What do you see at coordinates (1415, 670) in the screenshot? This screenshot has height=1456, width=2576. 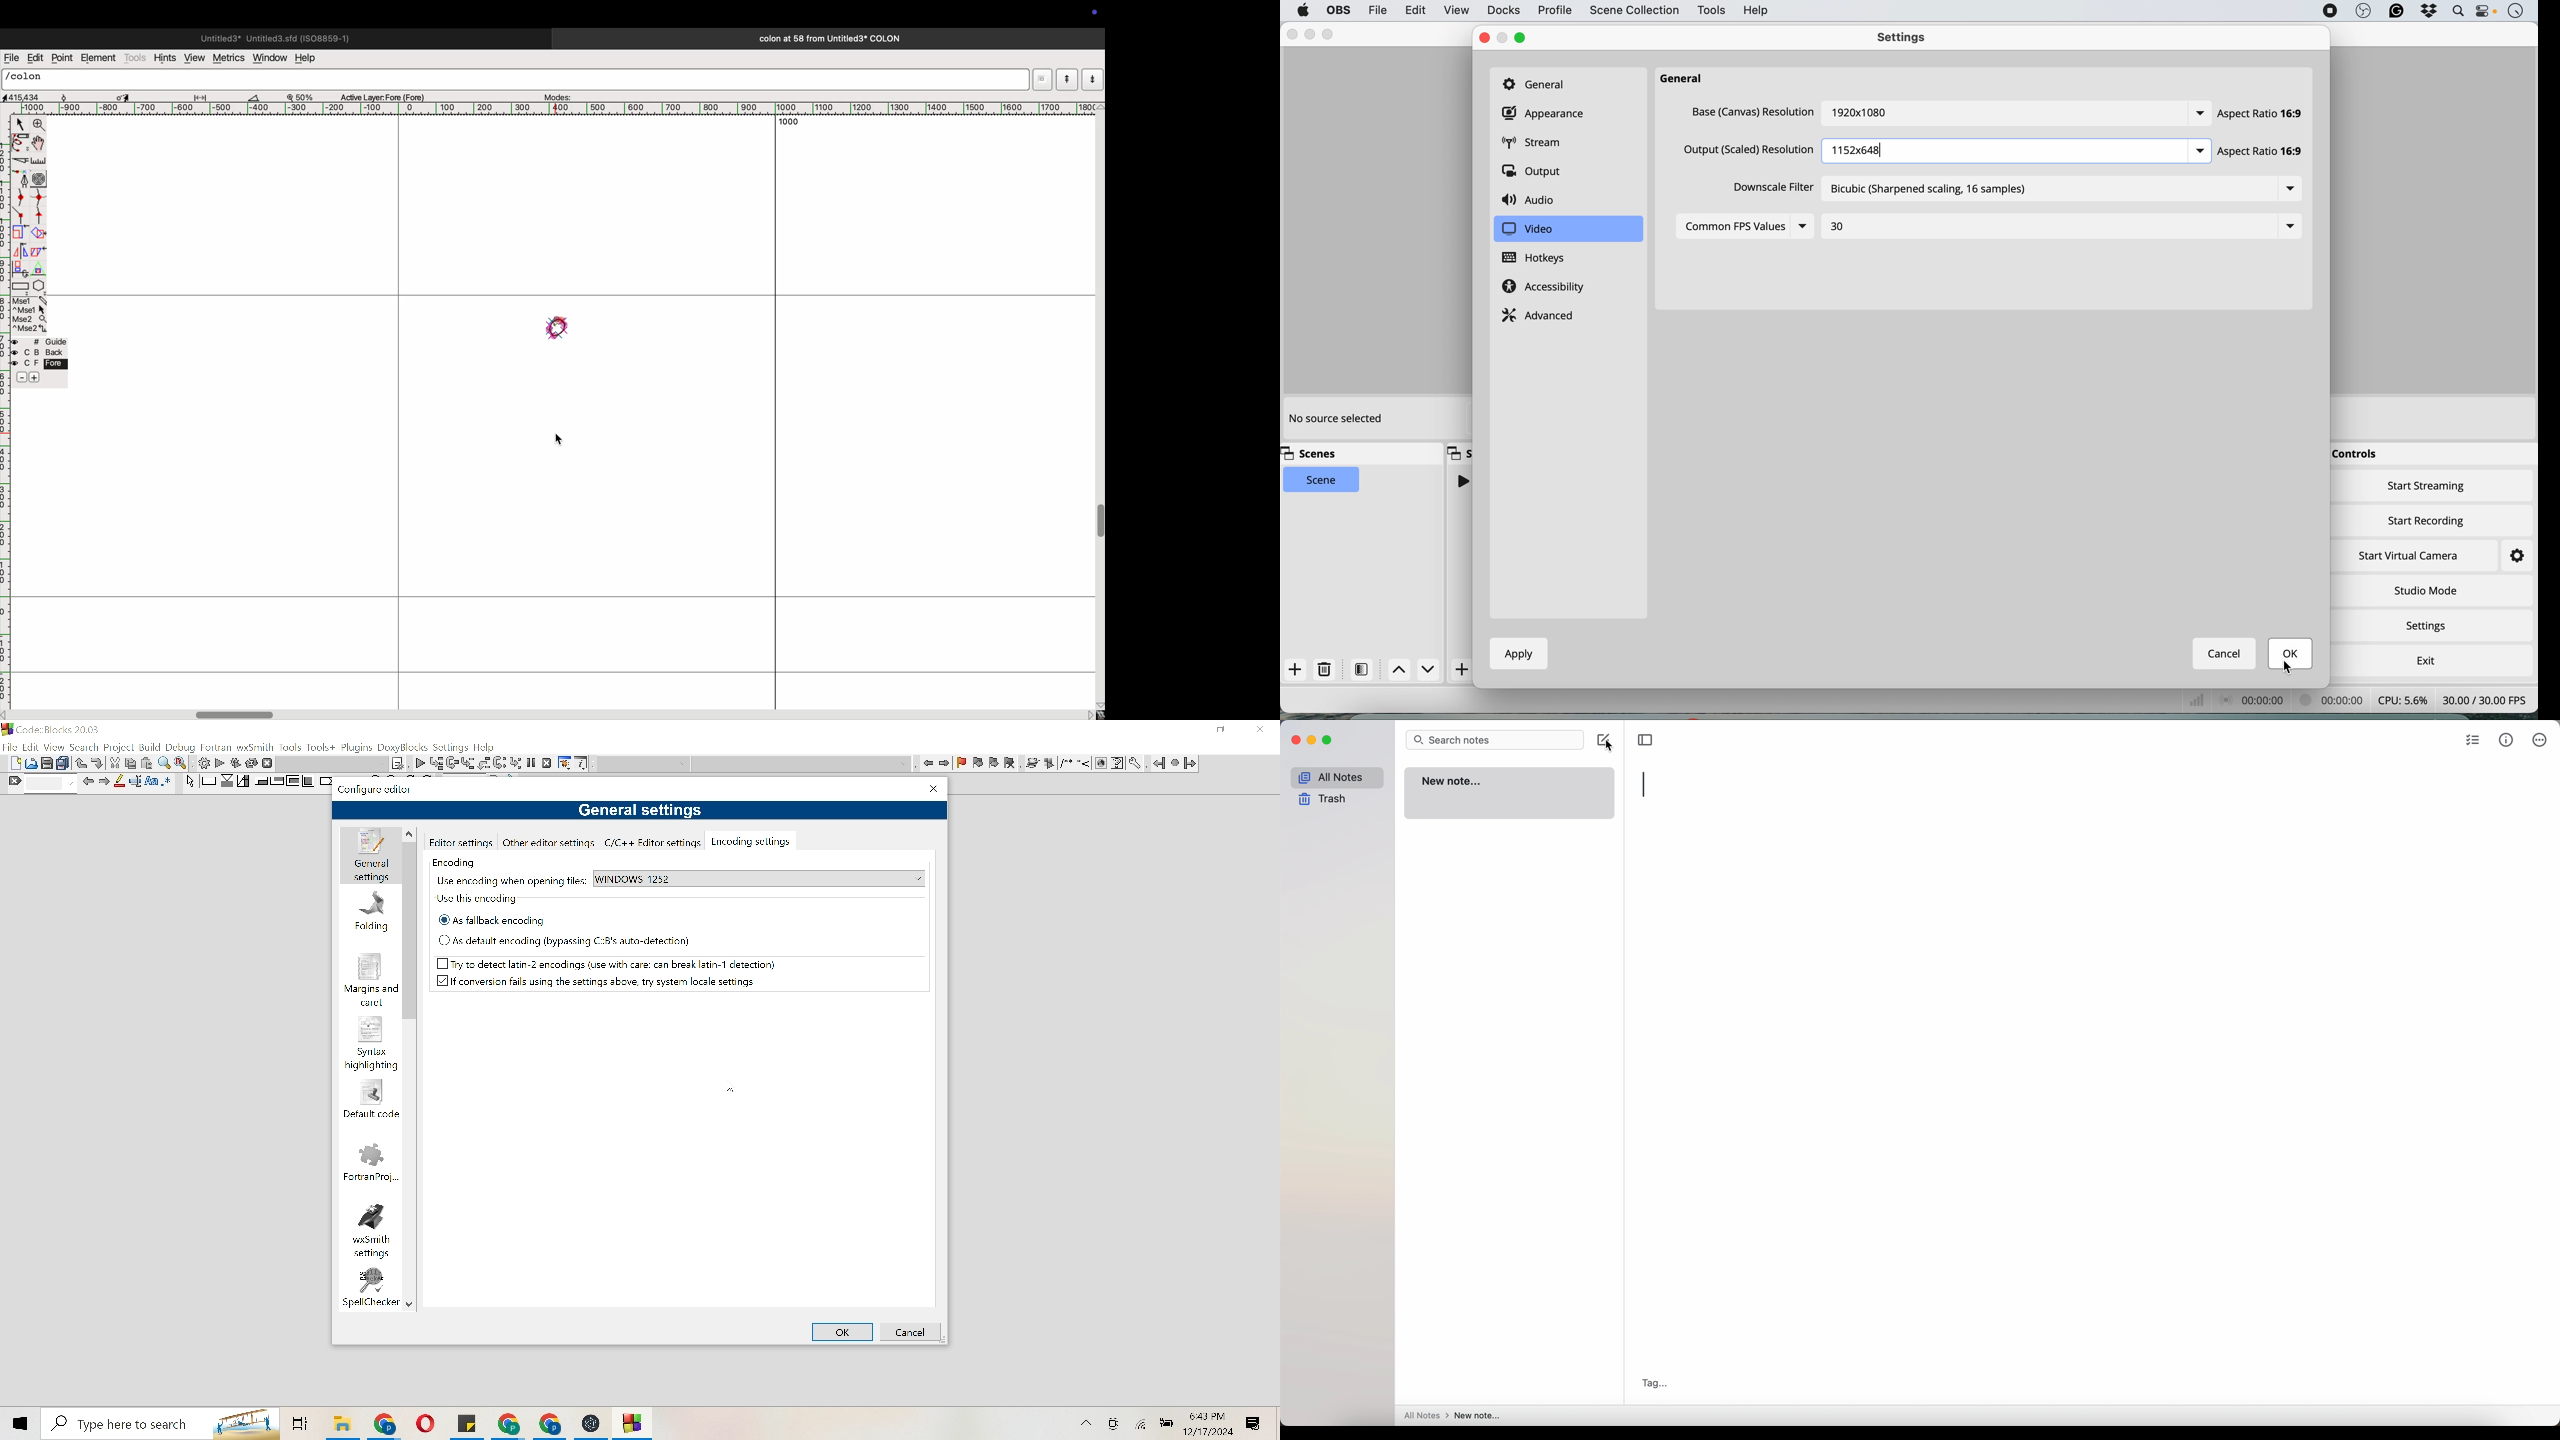 I see `switch between scenes` at bounding box center [1415, 670].